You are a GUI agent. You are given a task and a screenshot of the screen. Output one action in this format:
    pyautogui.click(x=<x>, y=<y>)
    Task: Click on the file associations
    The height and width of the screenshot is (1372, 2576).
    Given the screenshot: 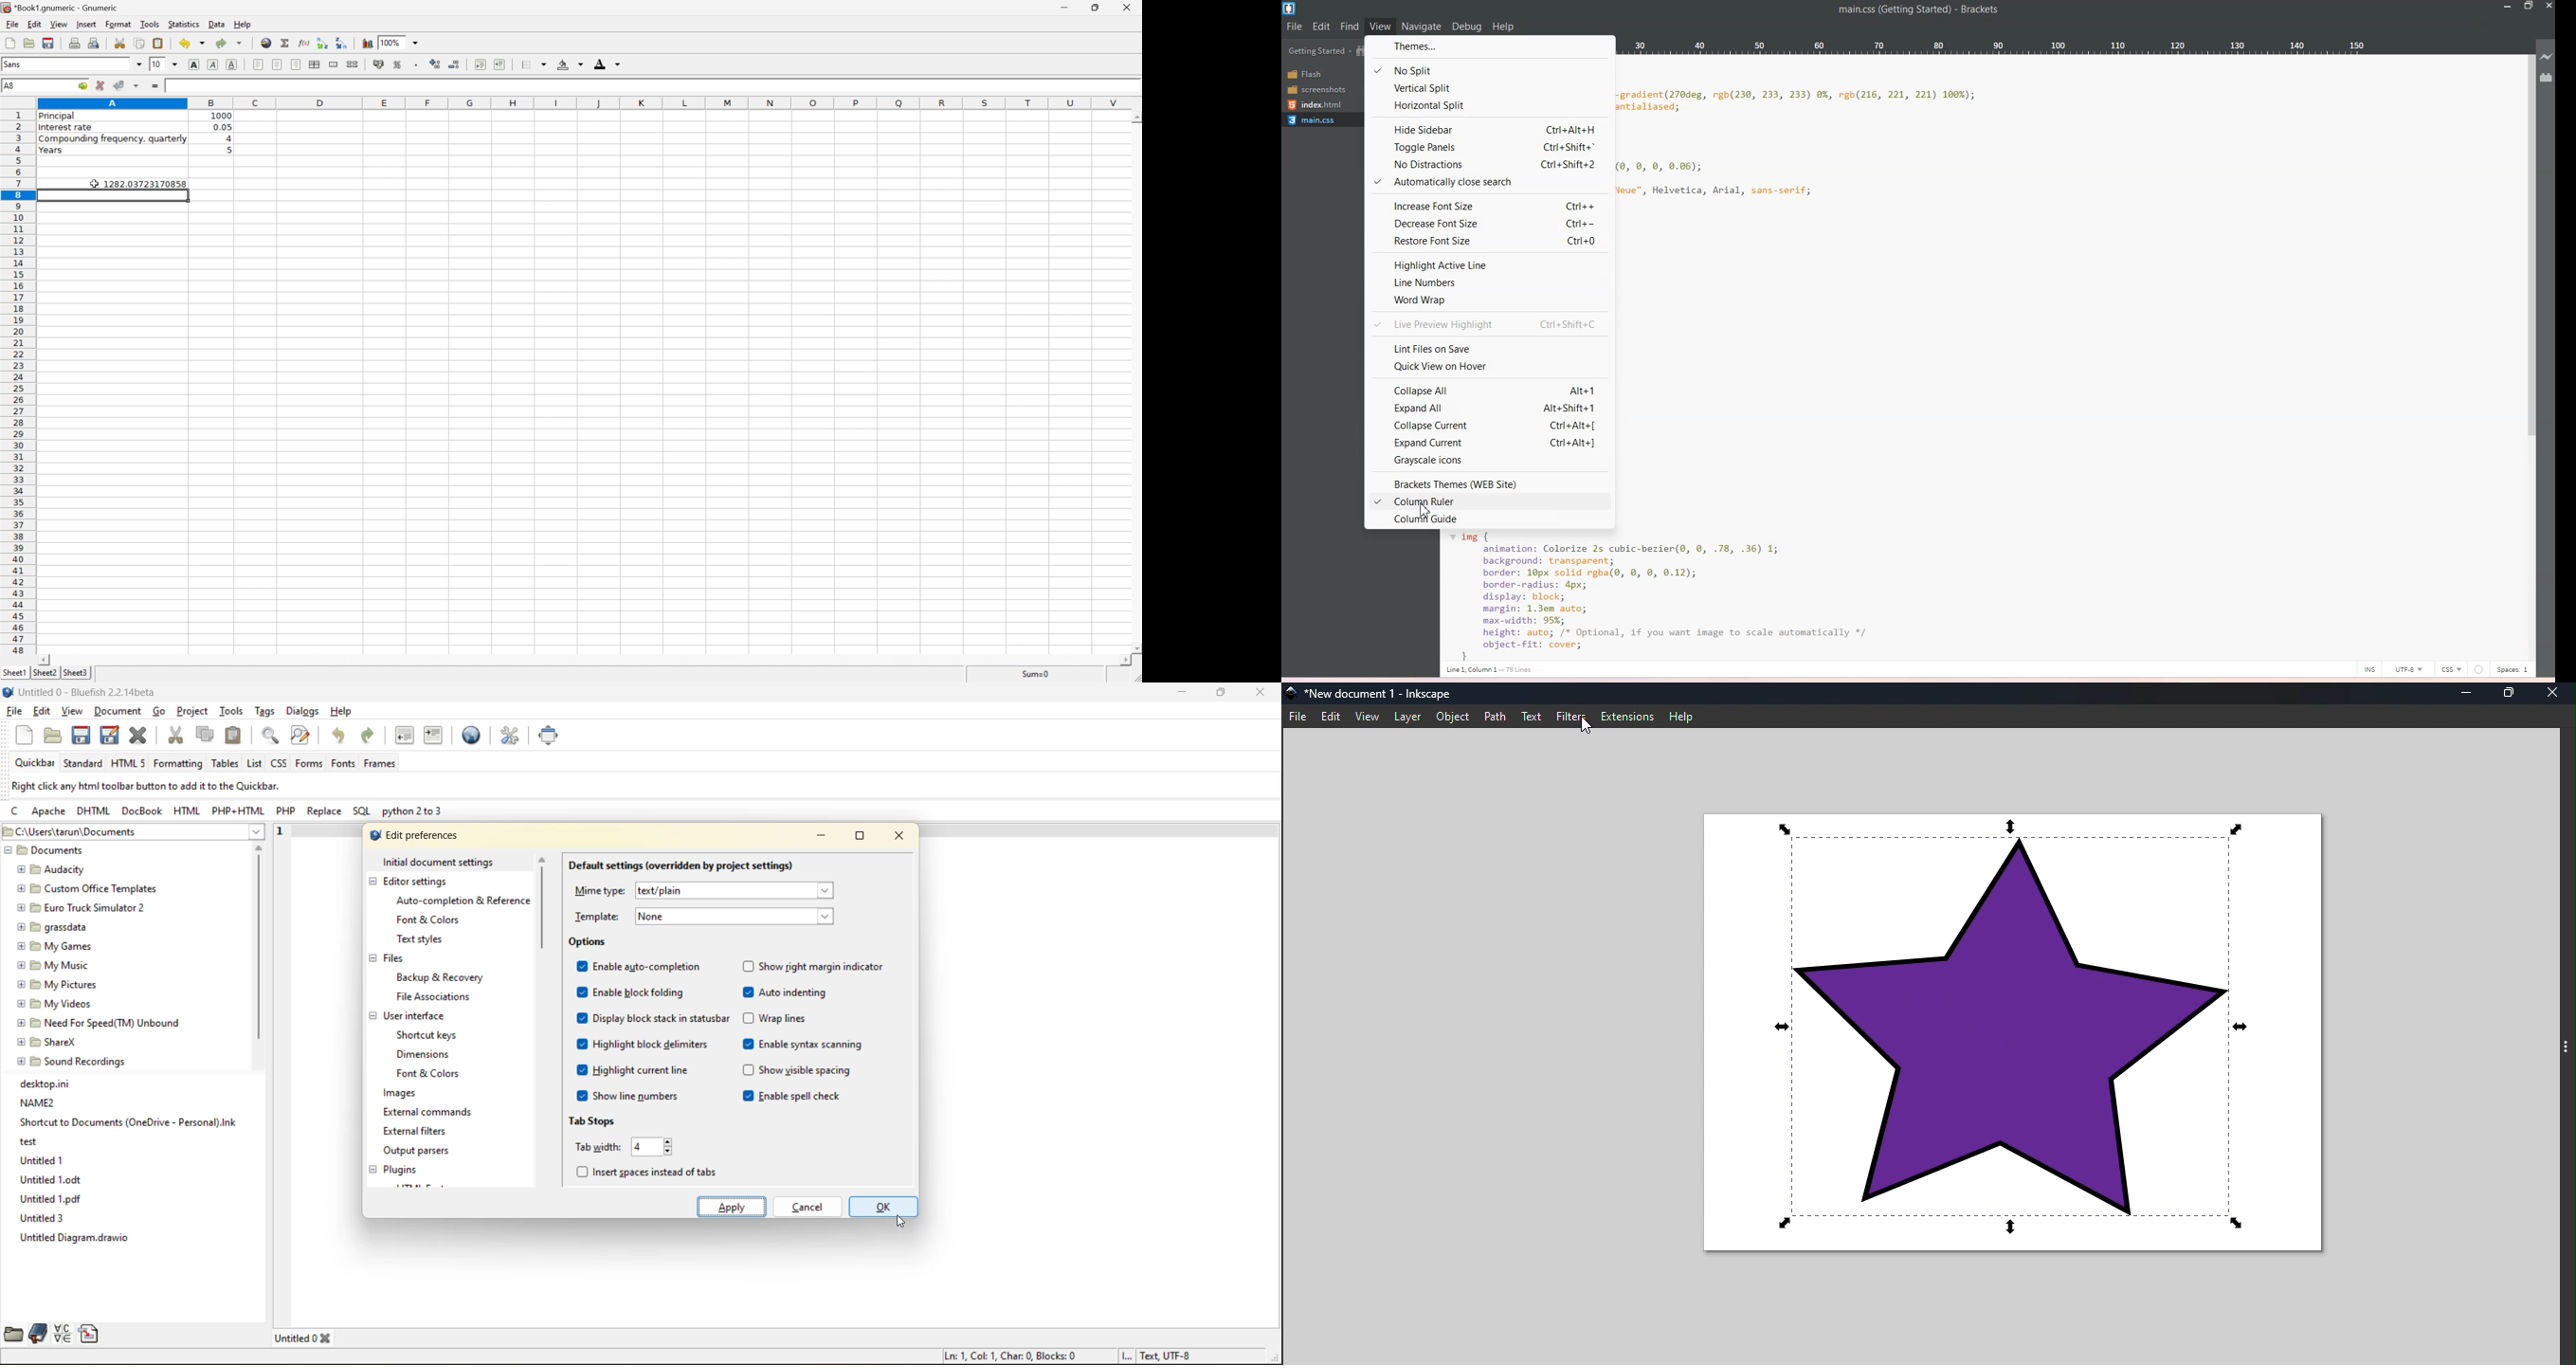 What is the action you would take?
    pyautogui.click(x=437, y=998)
    